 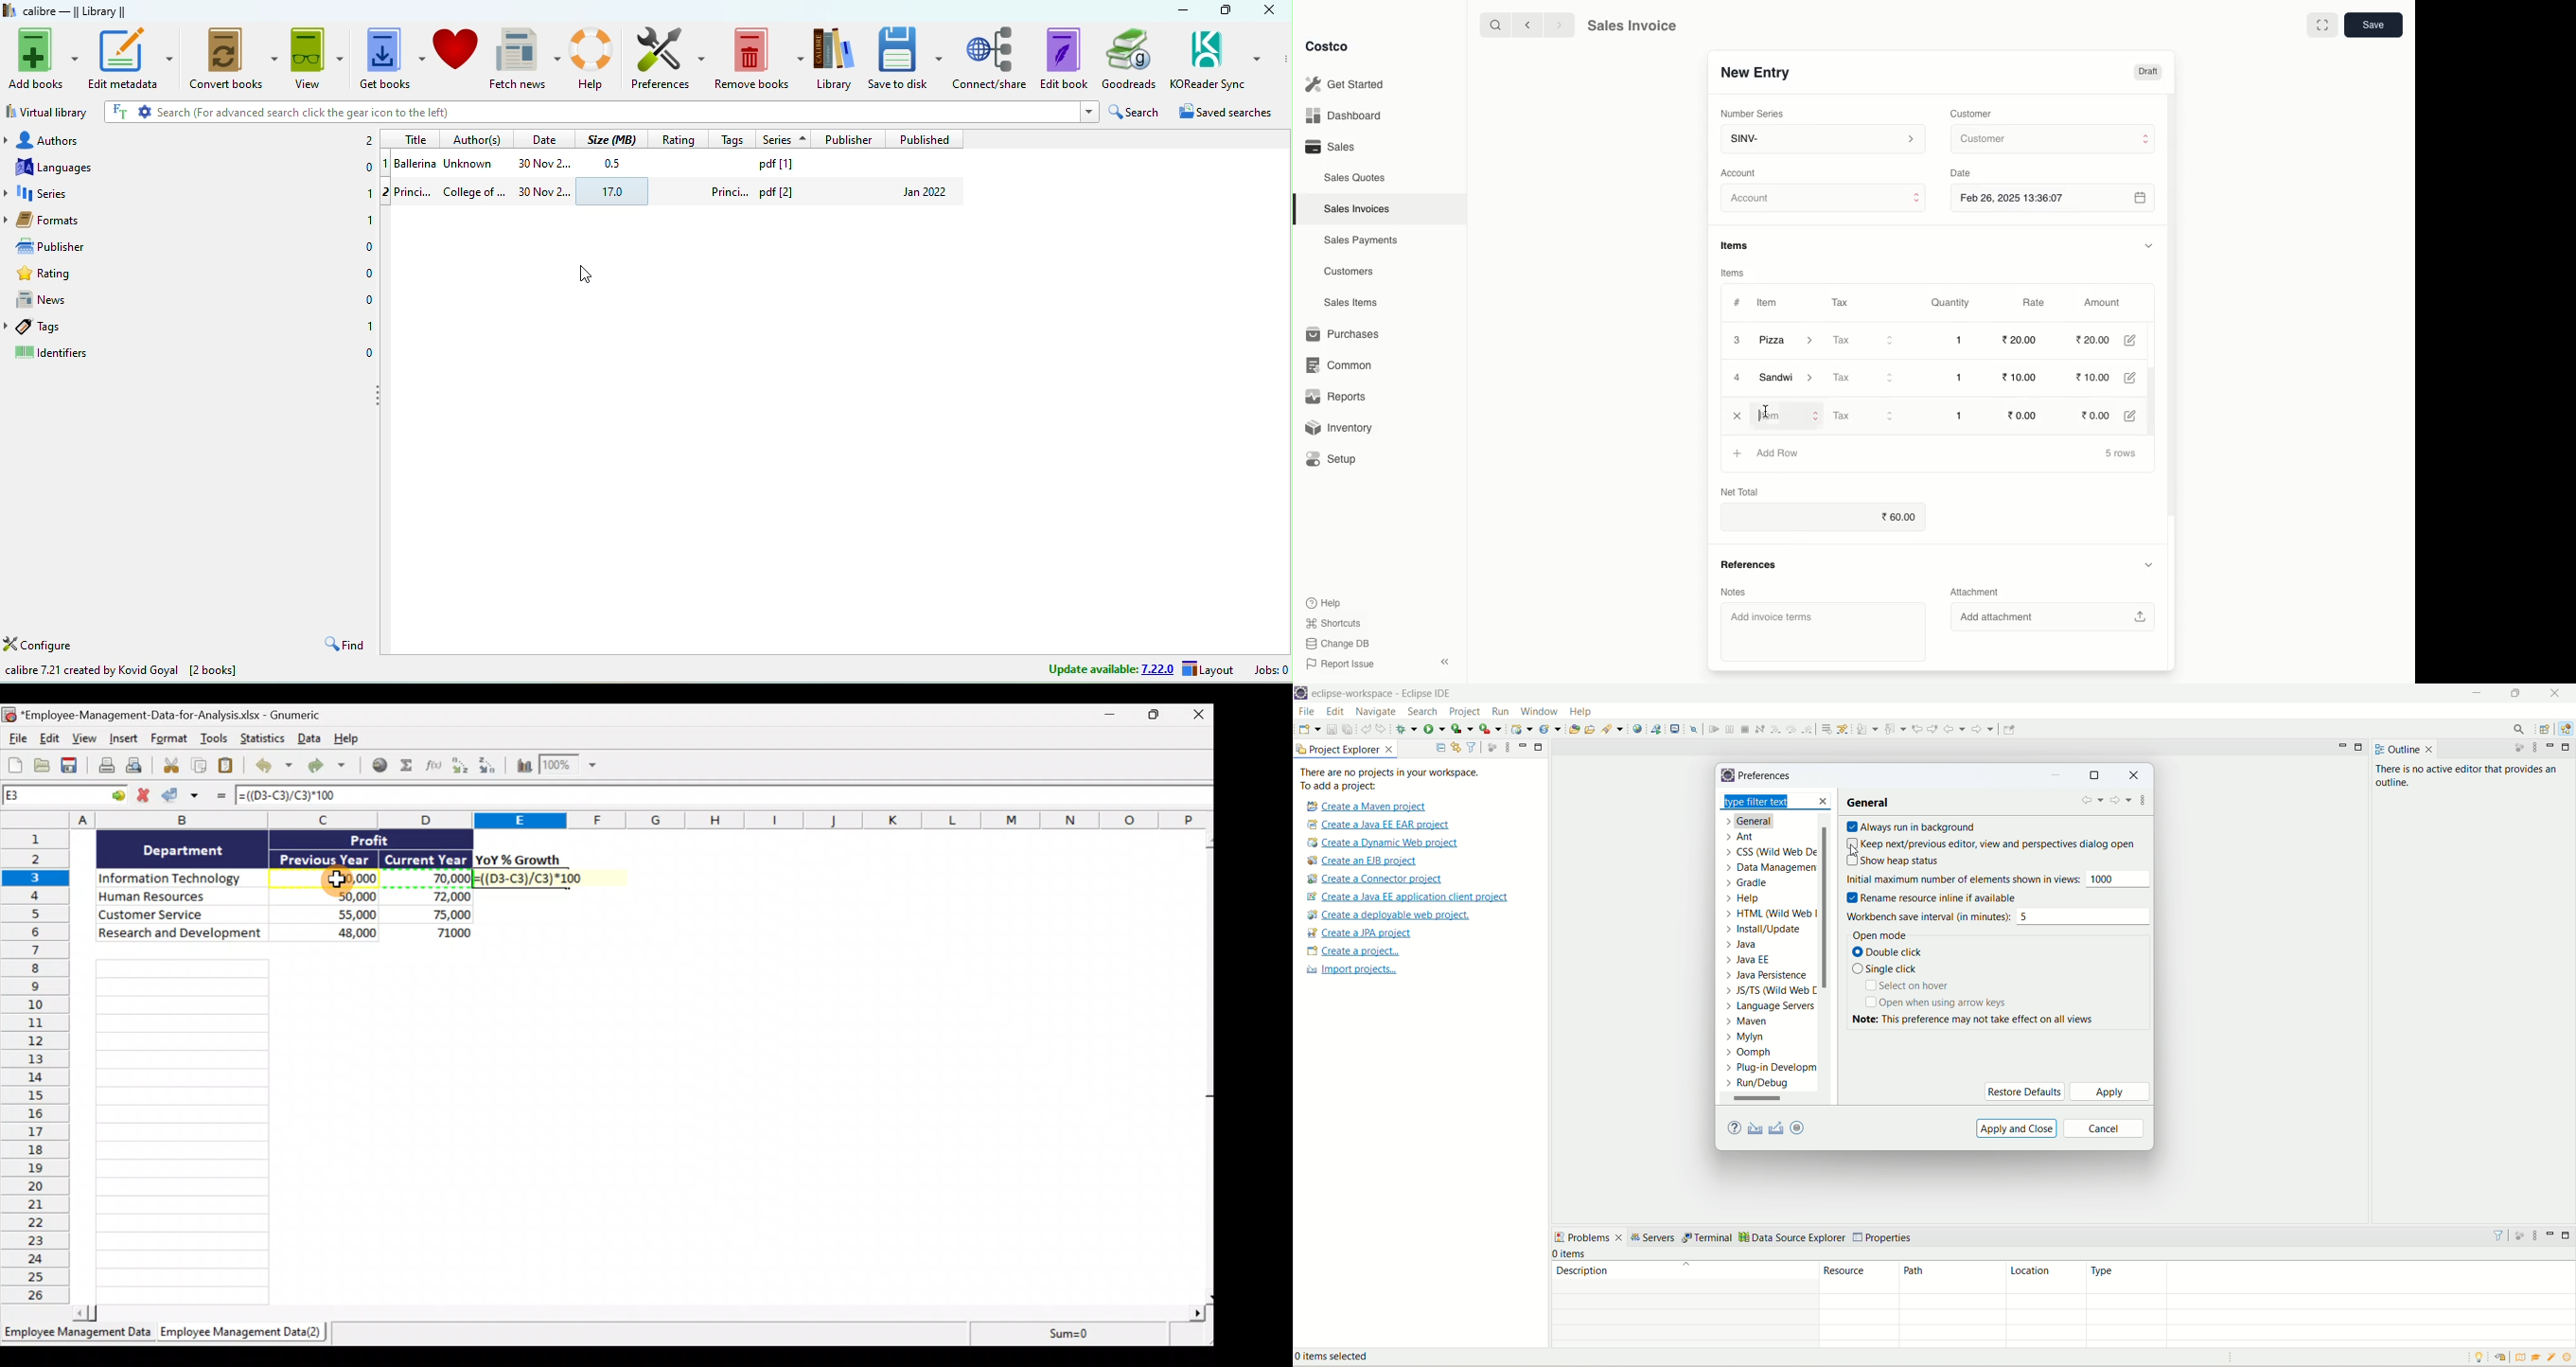 I want to click on import projects, so click(x=1350, y=971).